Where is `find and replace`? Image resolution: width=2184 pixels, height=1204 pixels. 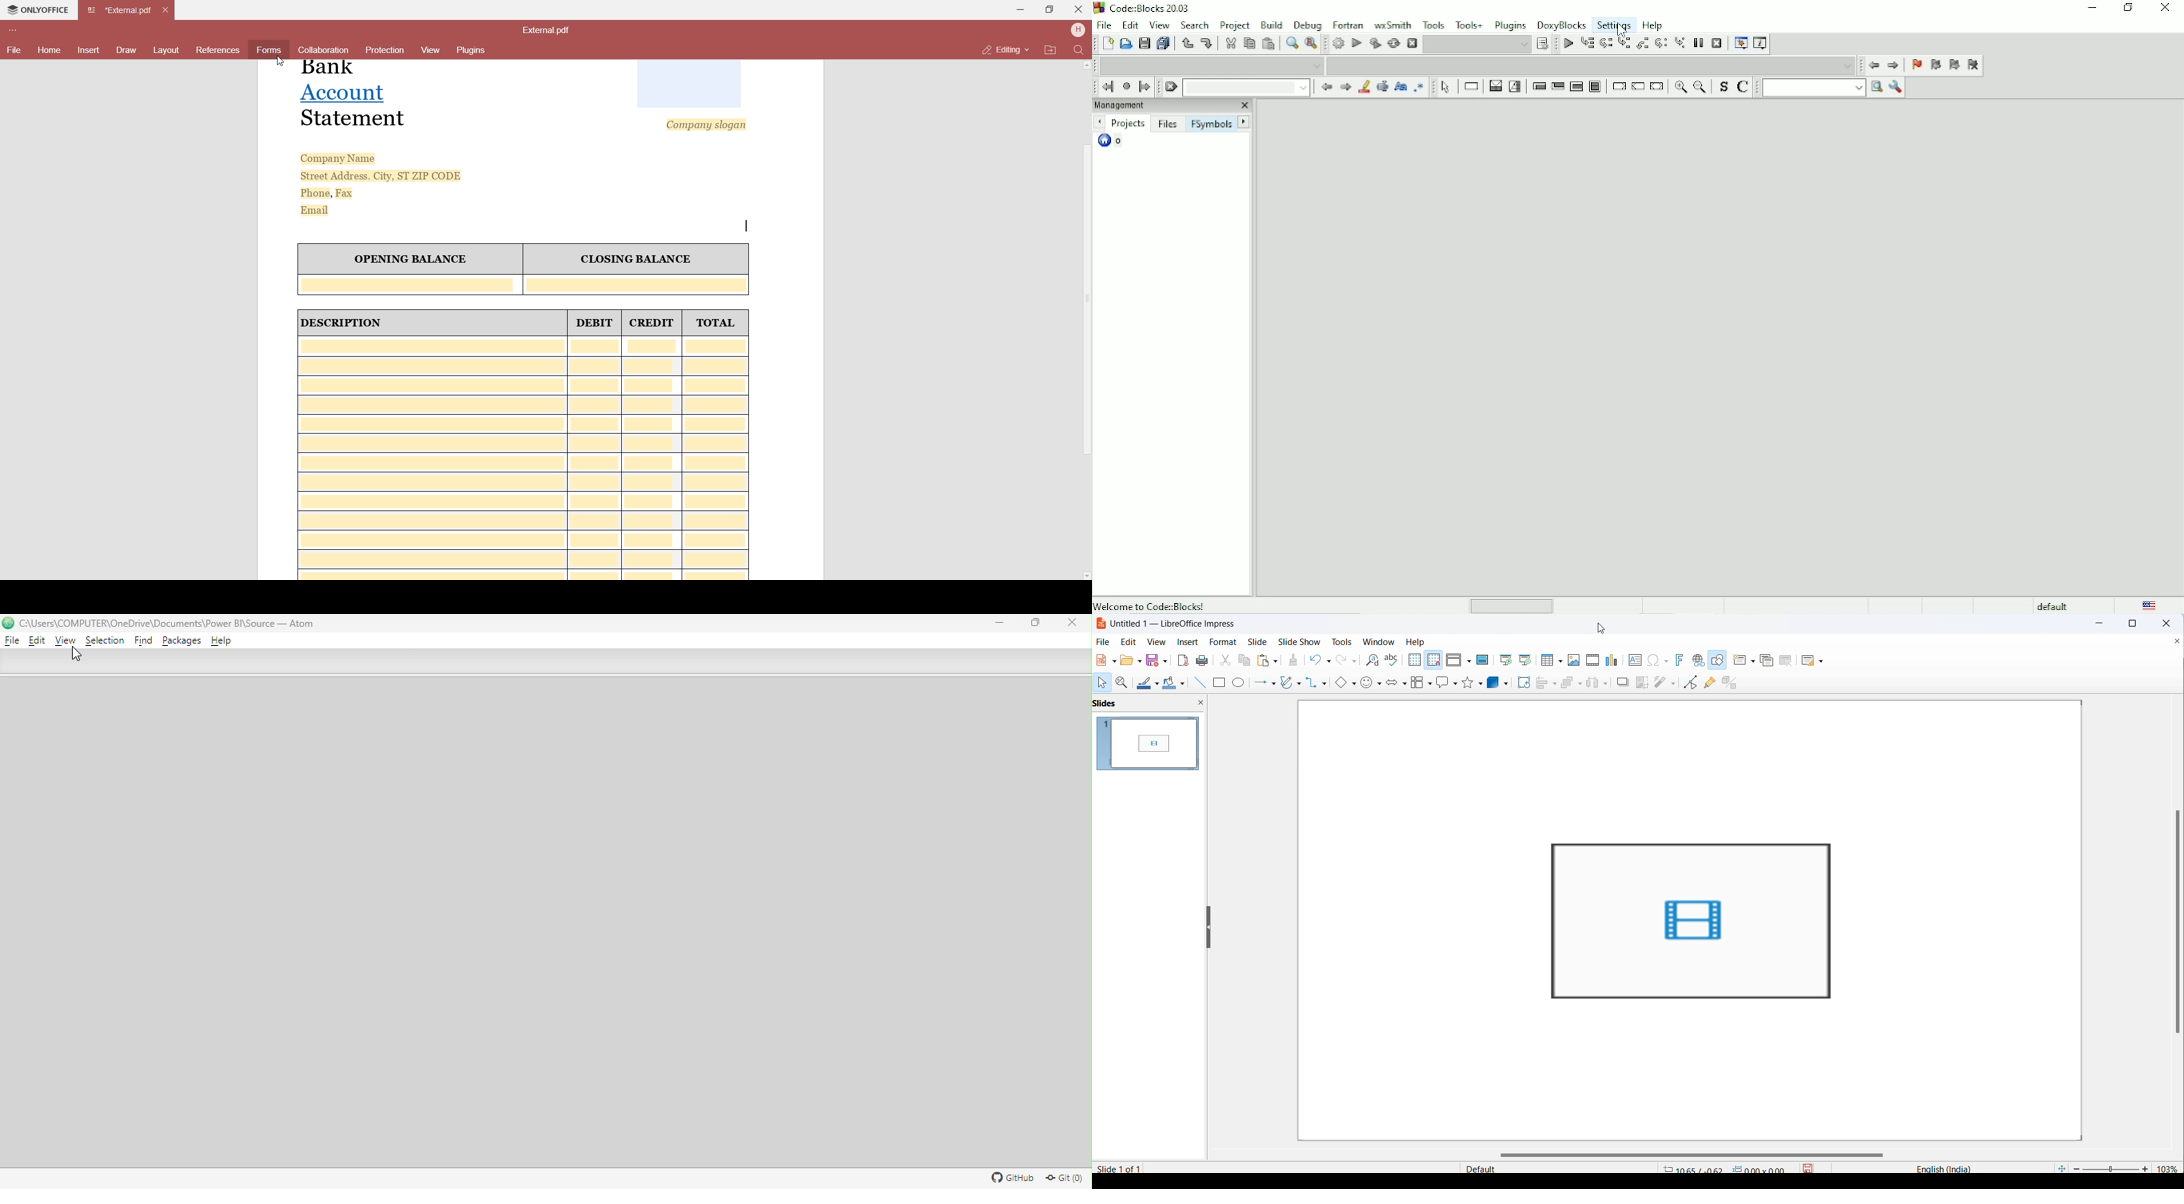 find and replace is located at coordinates (1370, 661).